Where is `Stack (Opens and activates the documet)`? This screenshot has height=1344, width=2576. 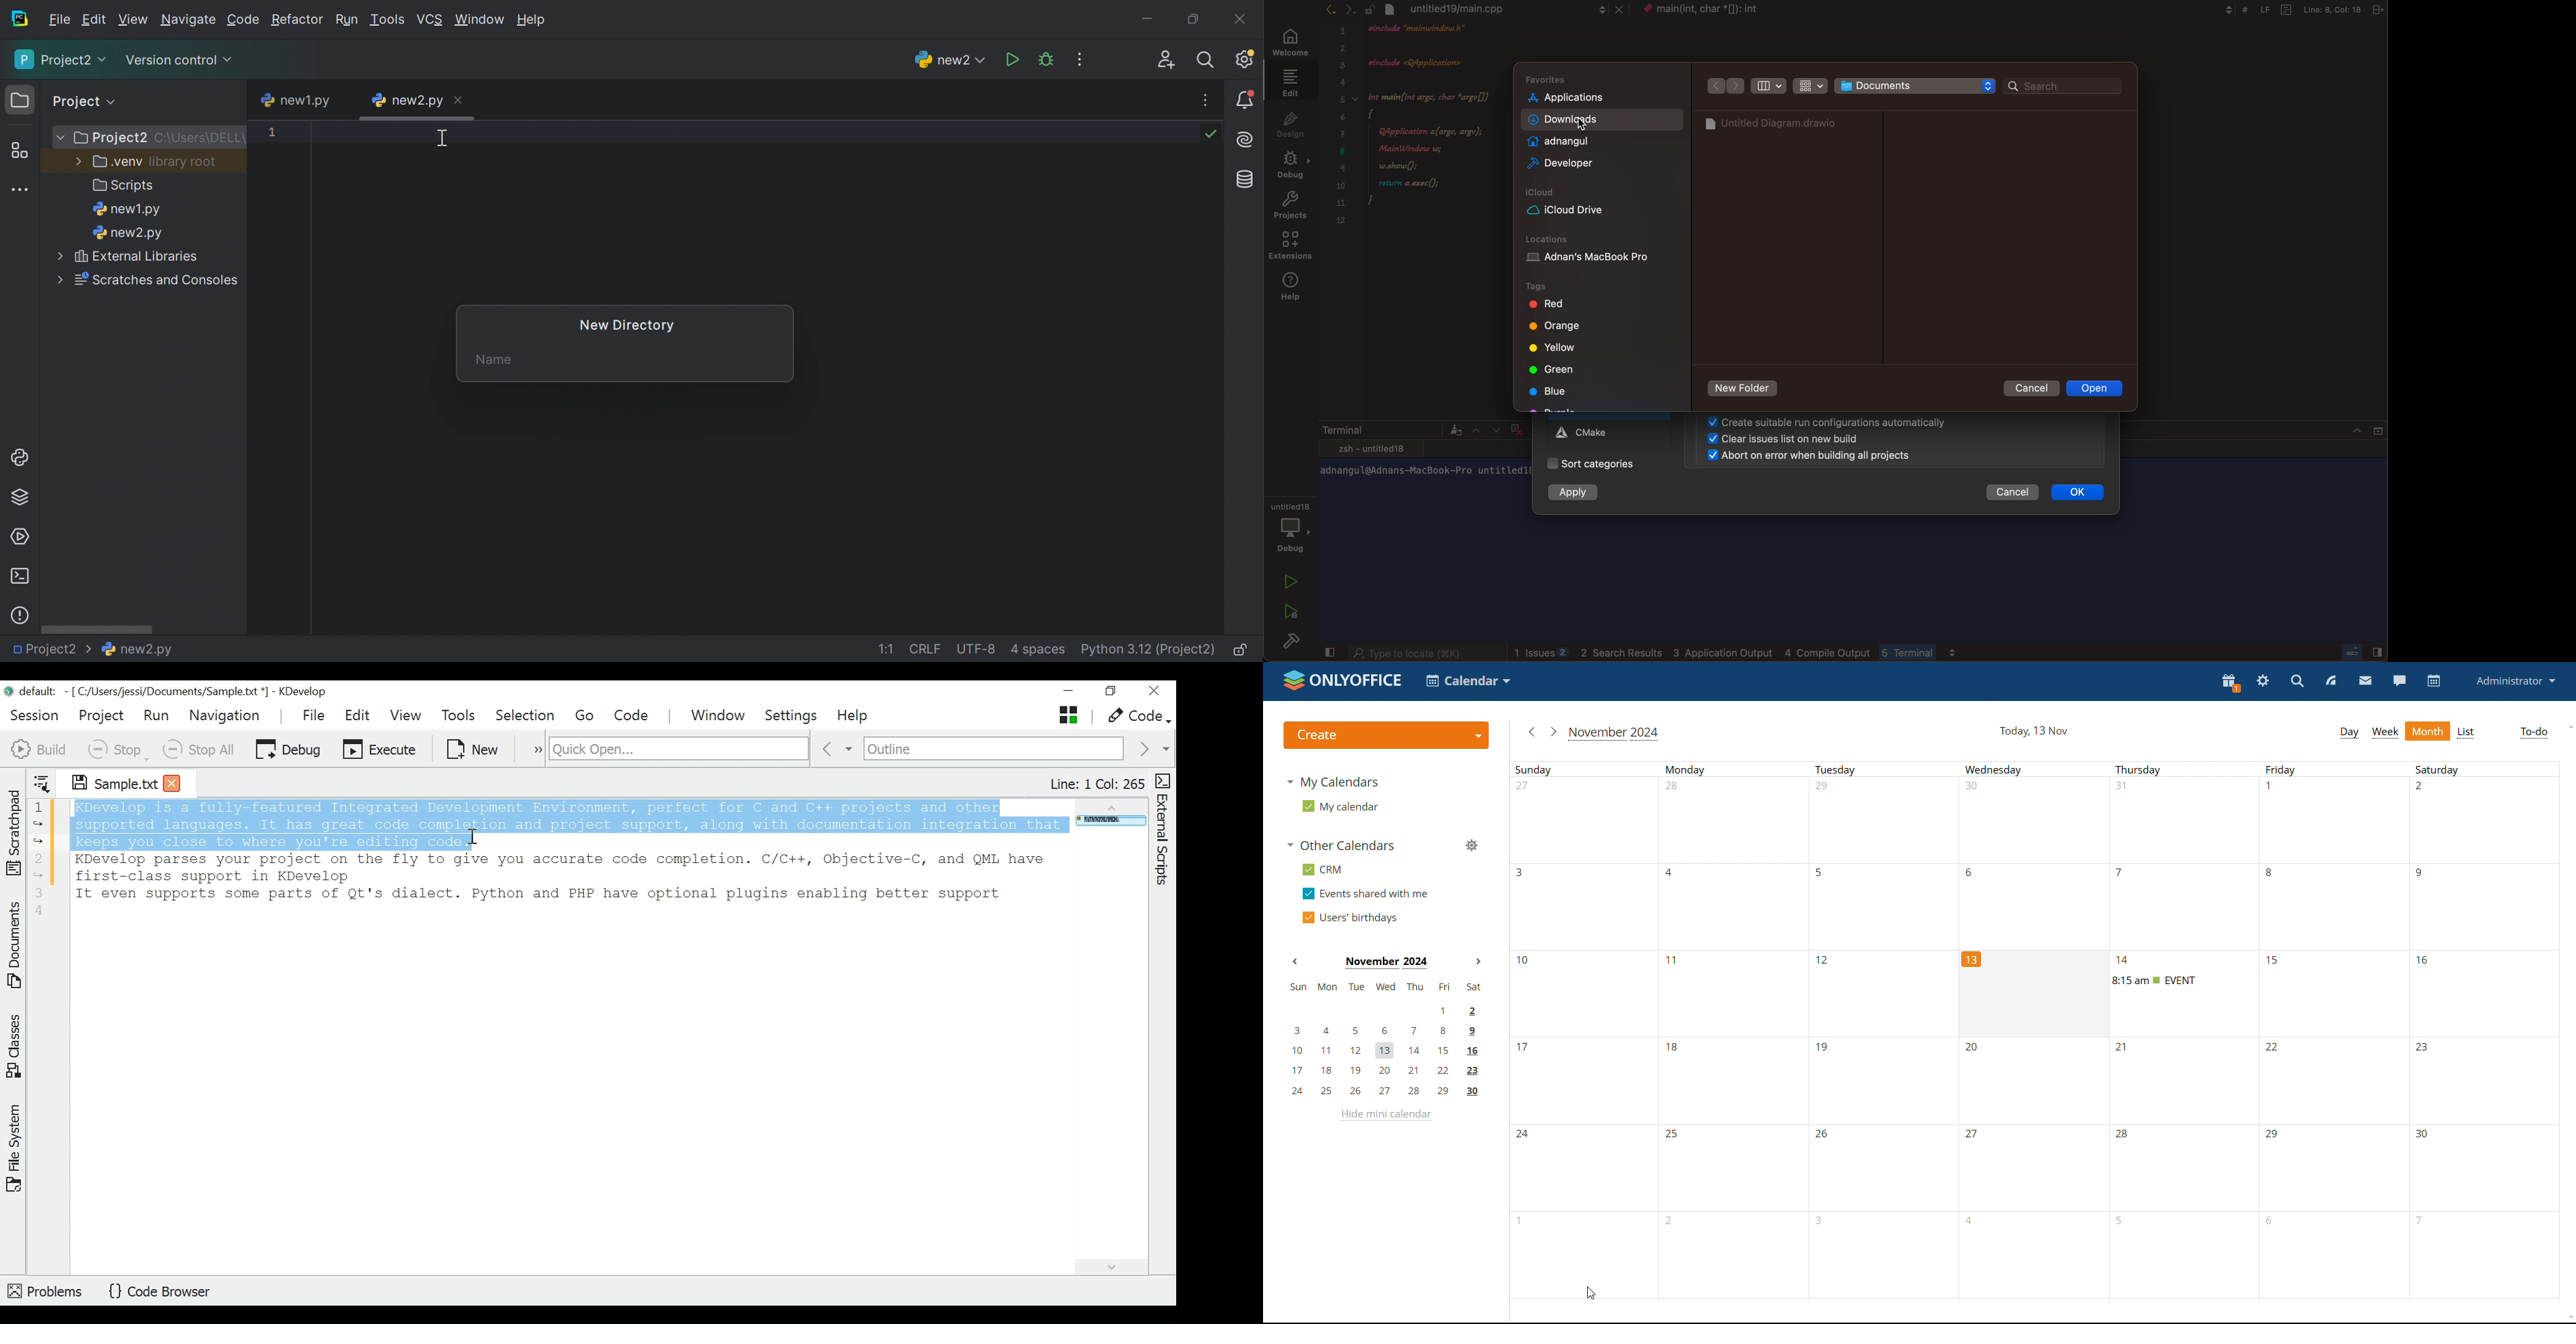 Stack (Opens and activates the documet) is located at coordinates (1068, 715).